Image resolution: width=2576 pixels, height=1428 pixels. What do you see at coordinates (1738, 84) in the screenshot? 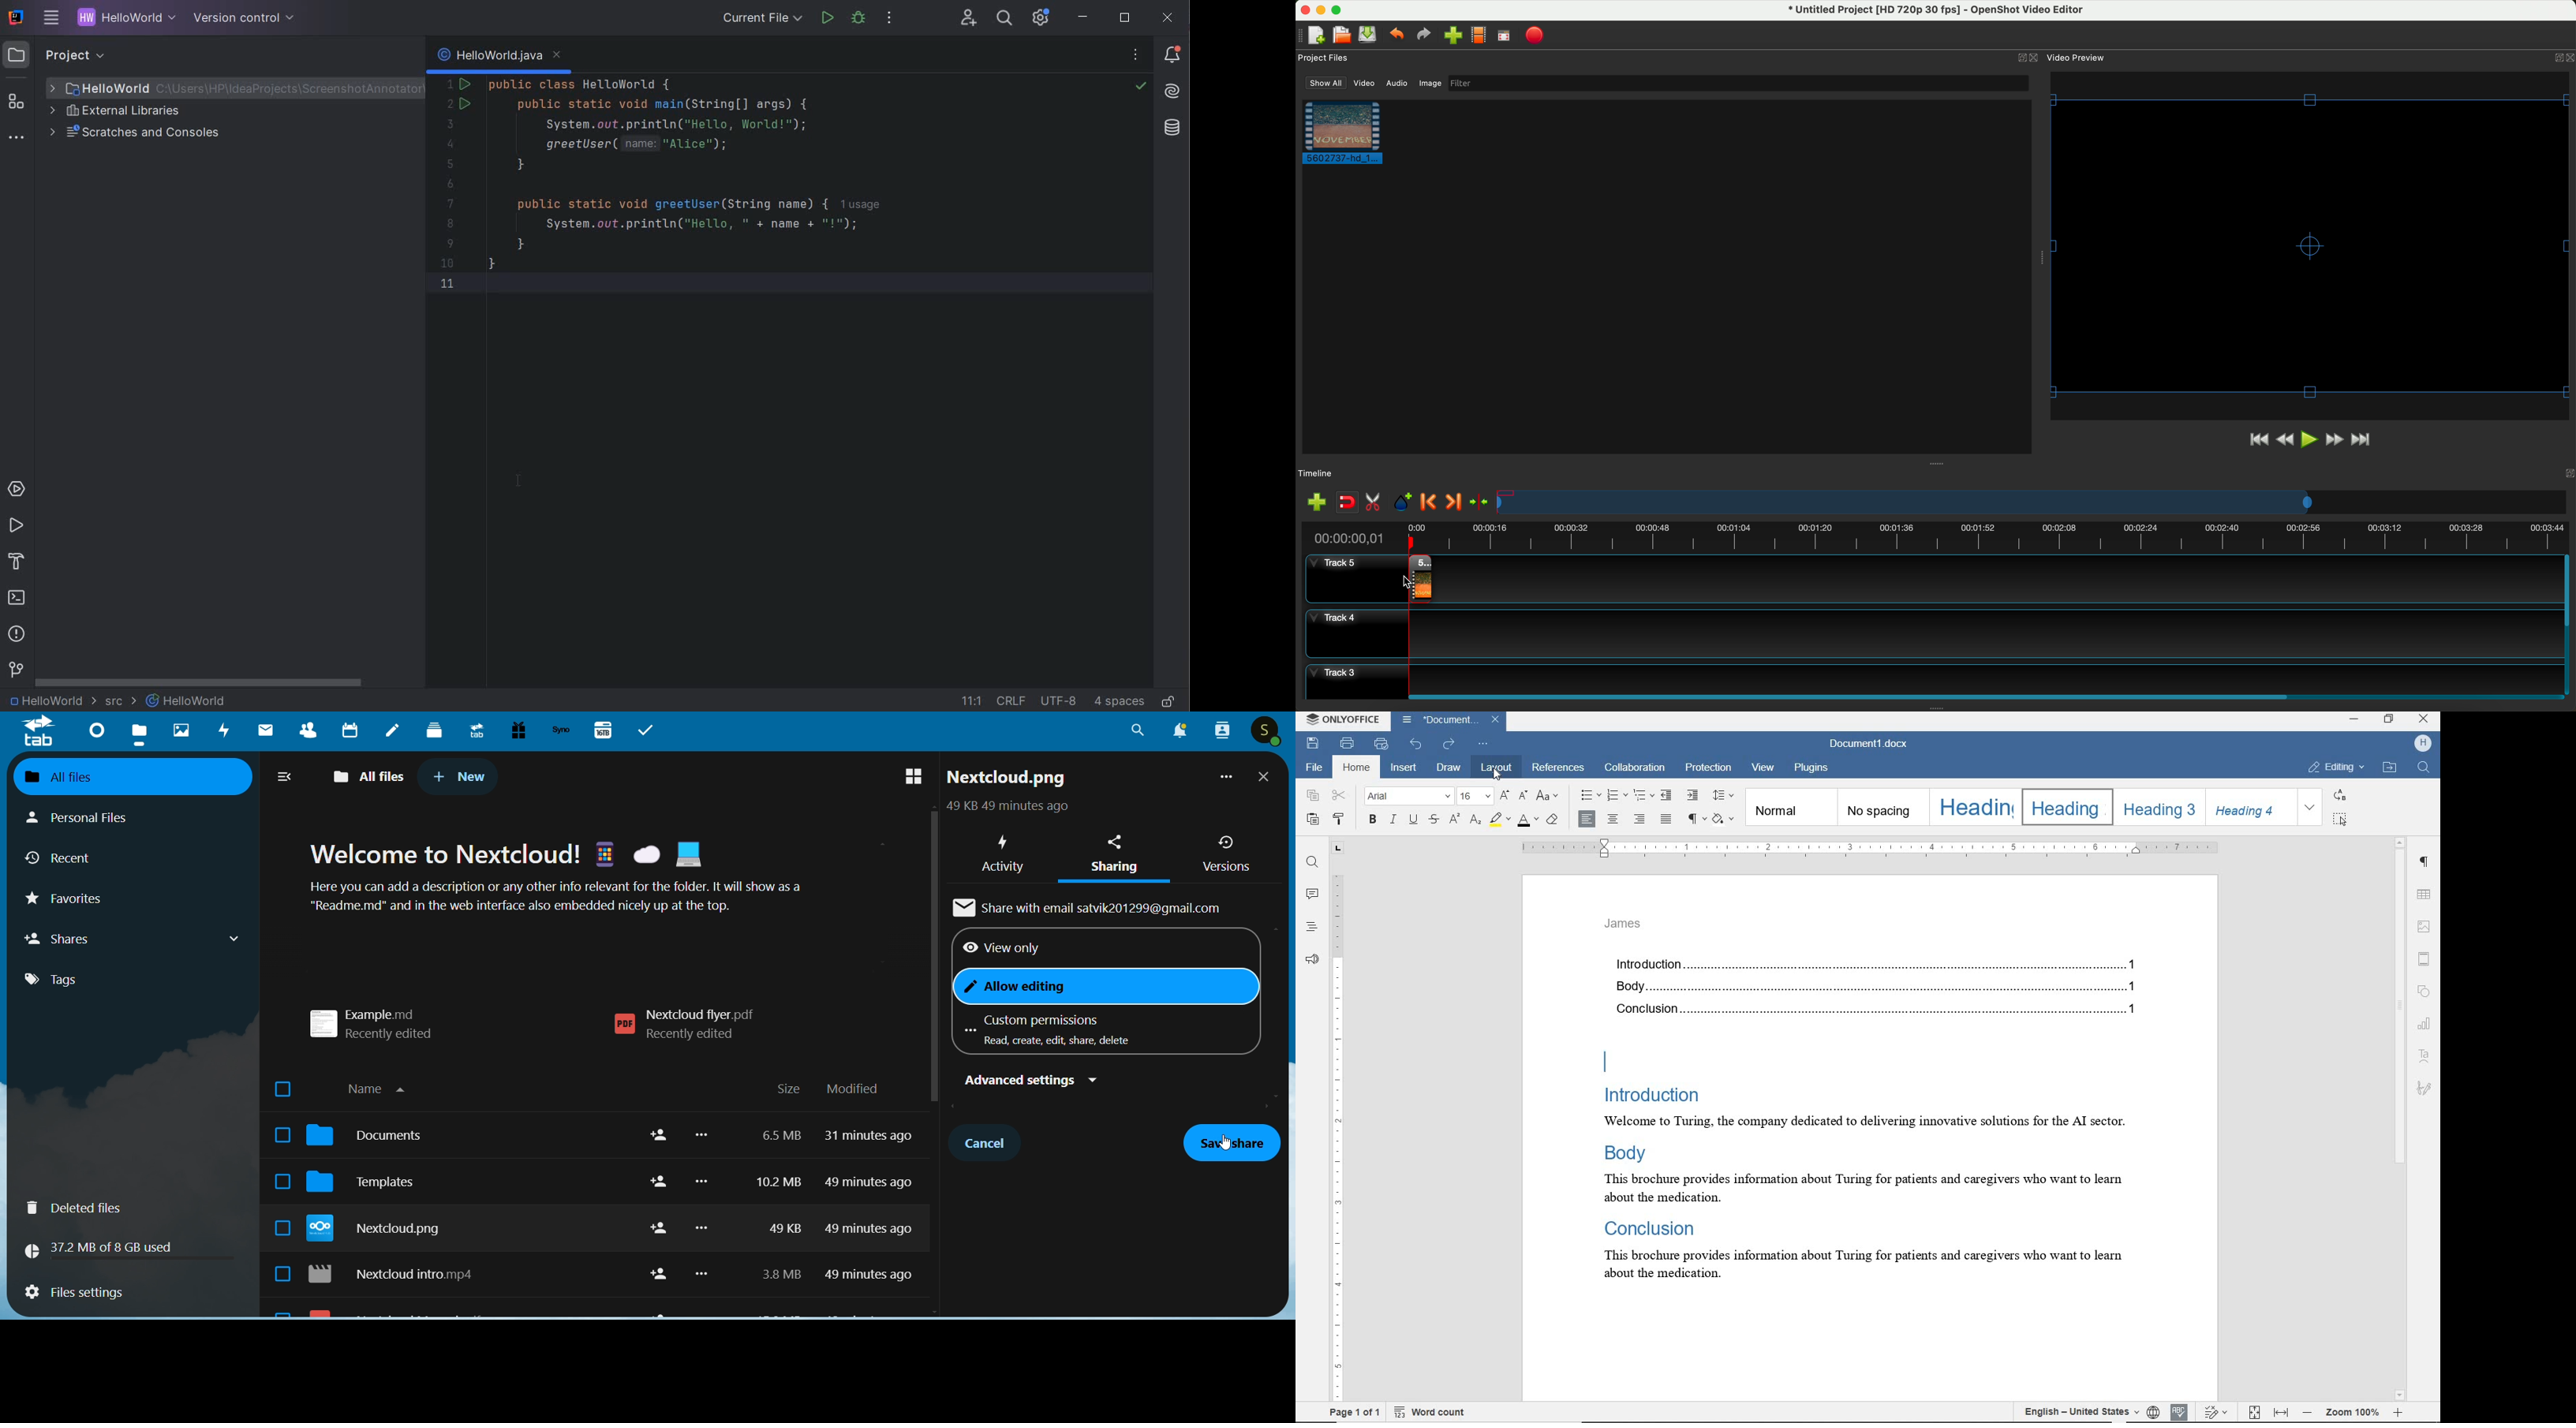
I see `filter` at bounding box center [1738, 84].